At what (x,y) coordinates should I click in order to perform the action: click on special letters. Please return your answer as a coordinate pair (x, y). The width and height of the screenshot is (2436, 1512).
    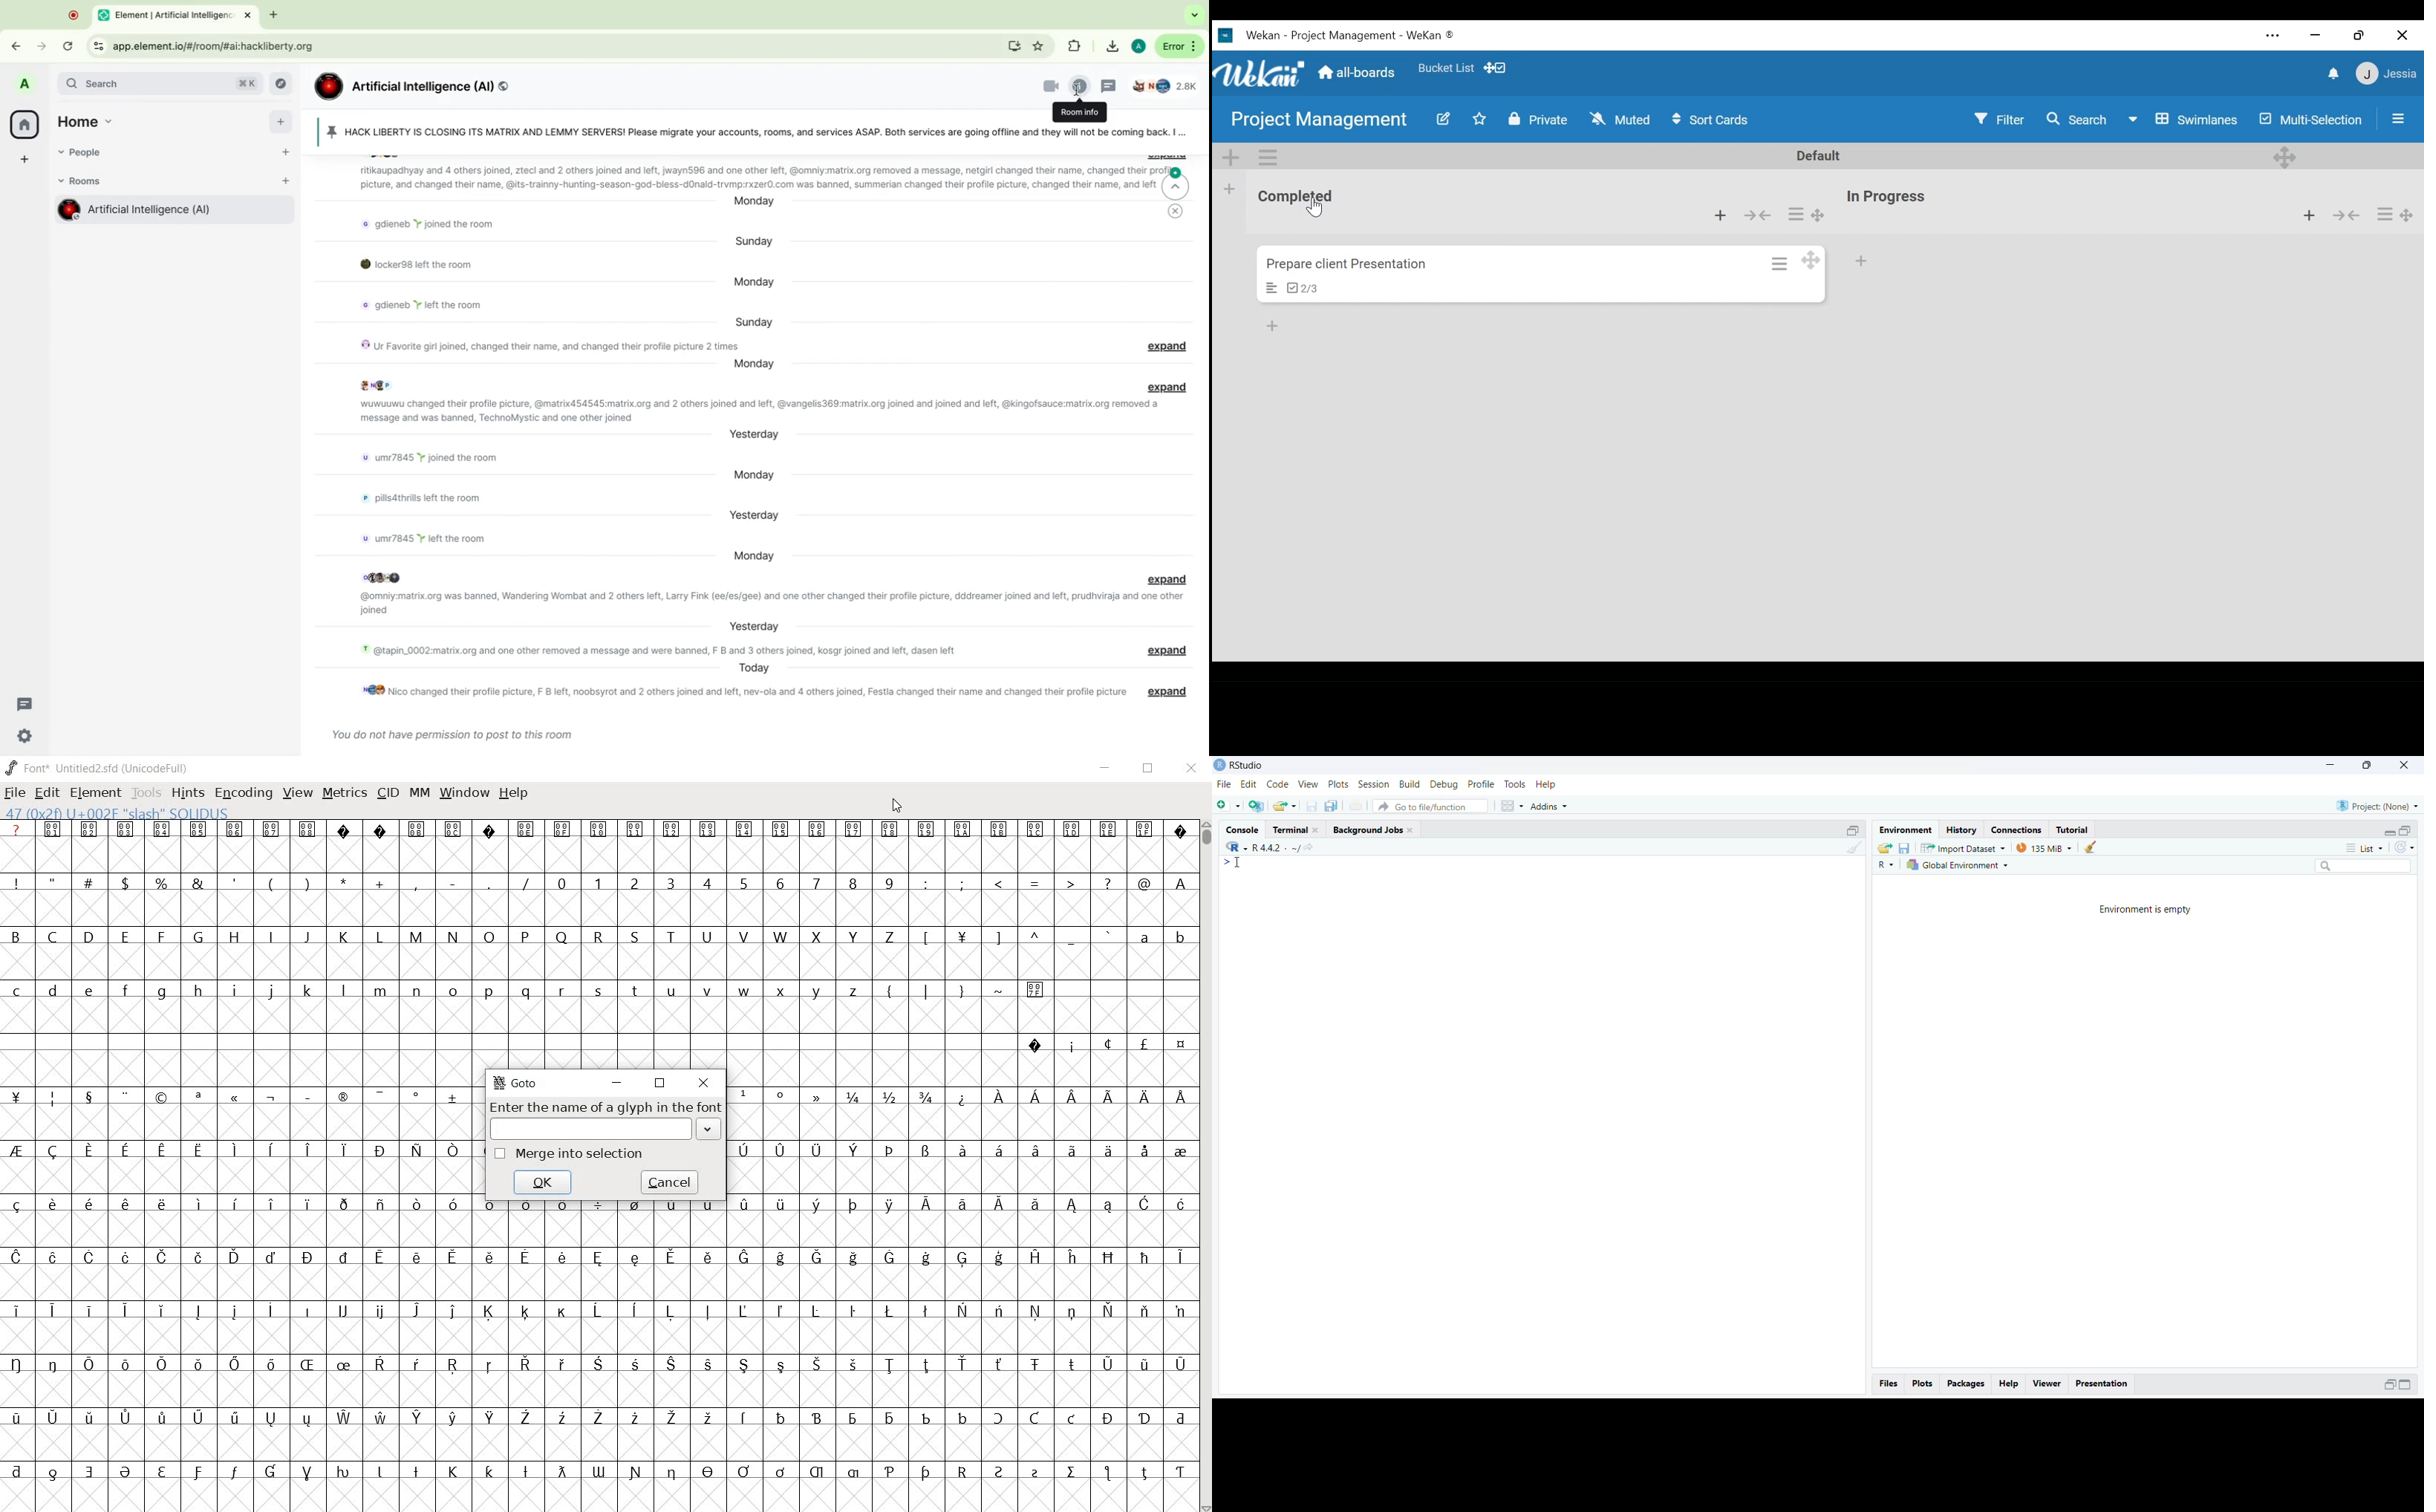
    Looking at the image, I should click on (243, 1150).